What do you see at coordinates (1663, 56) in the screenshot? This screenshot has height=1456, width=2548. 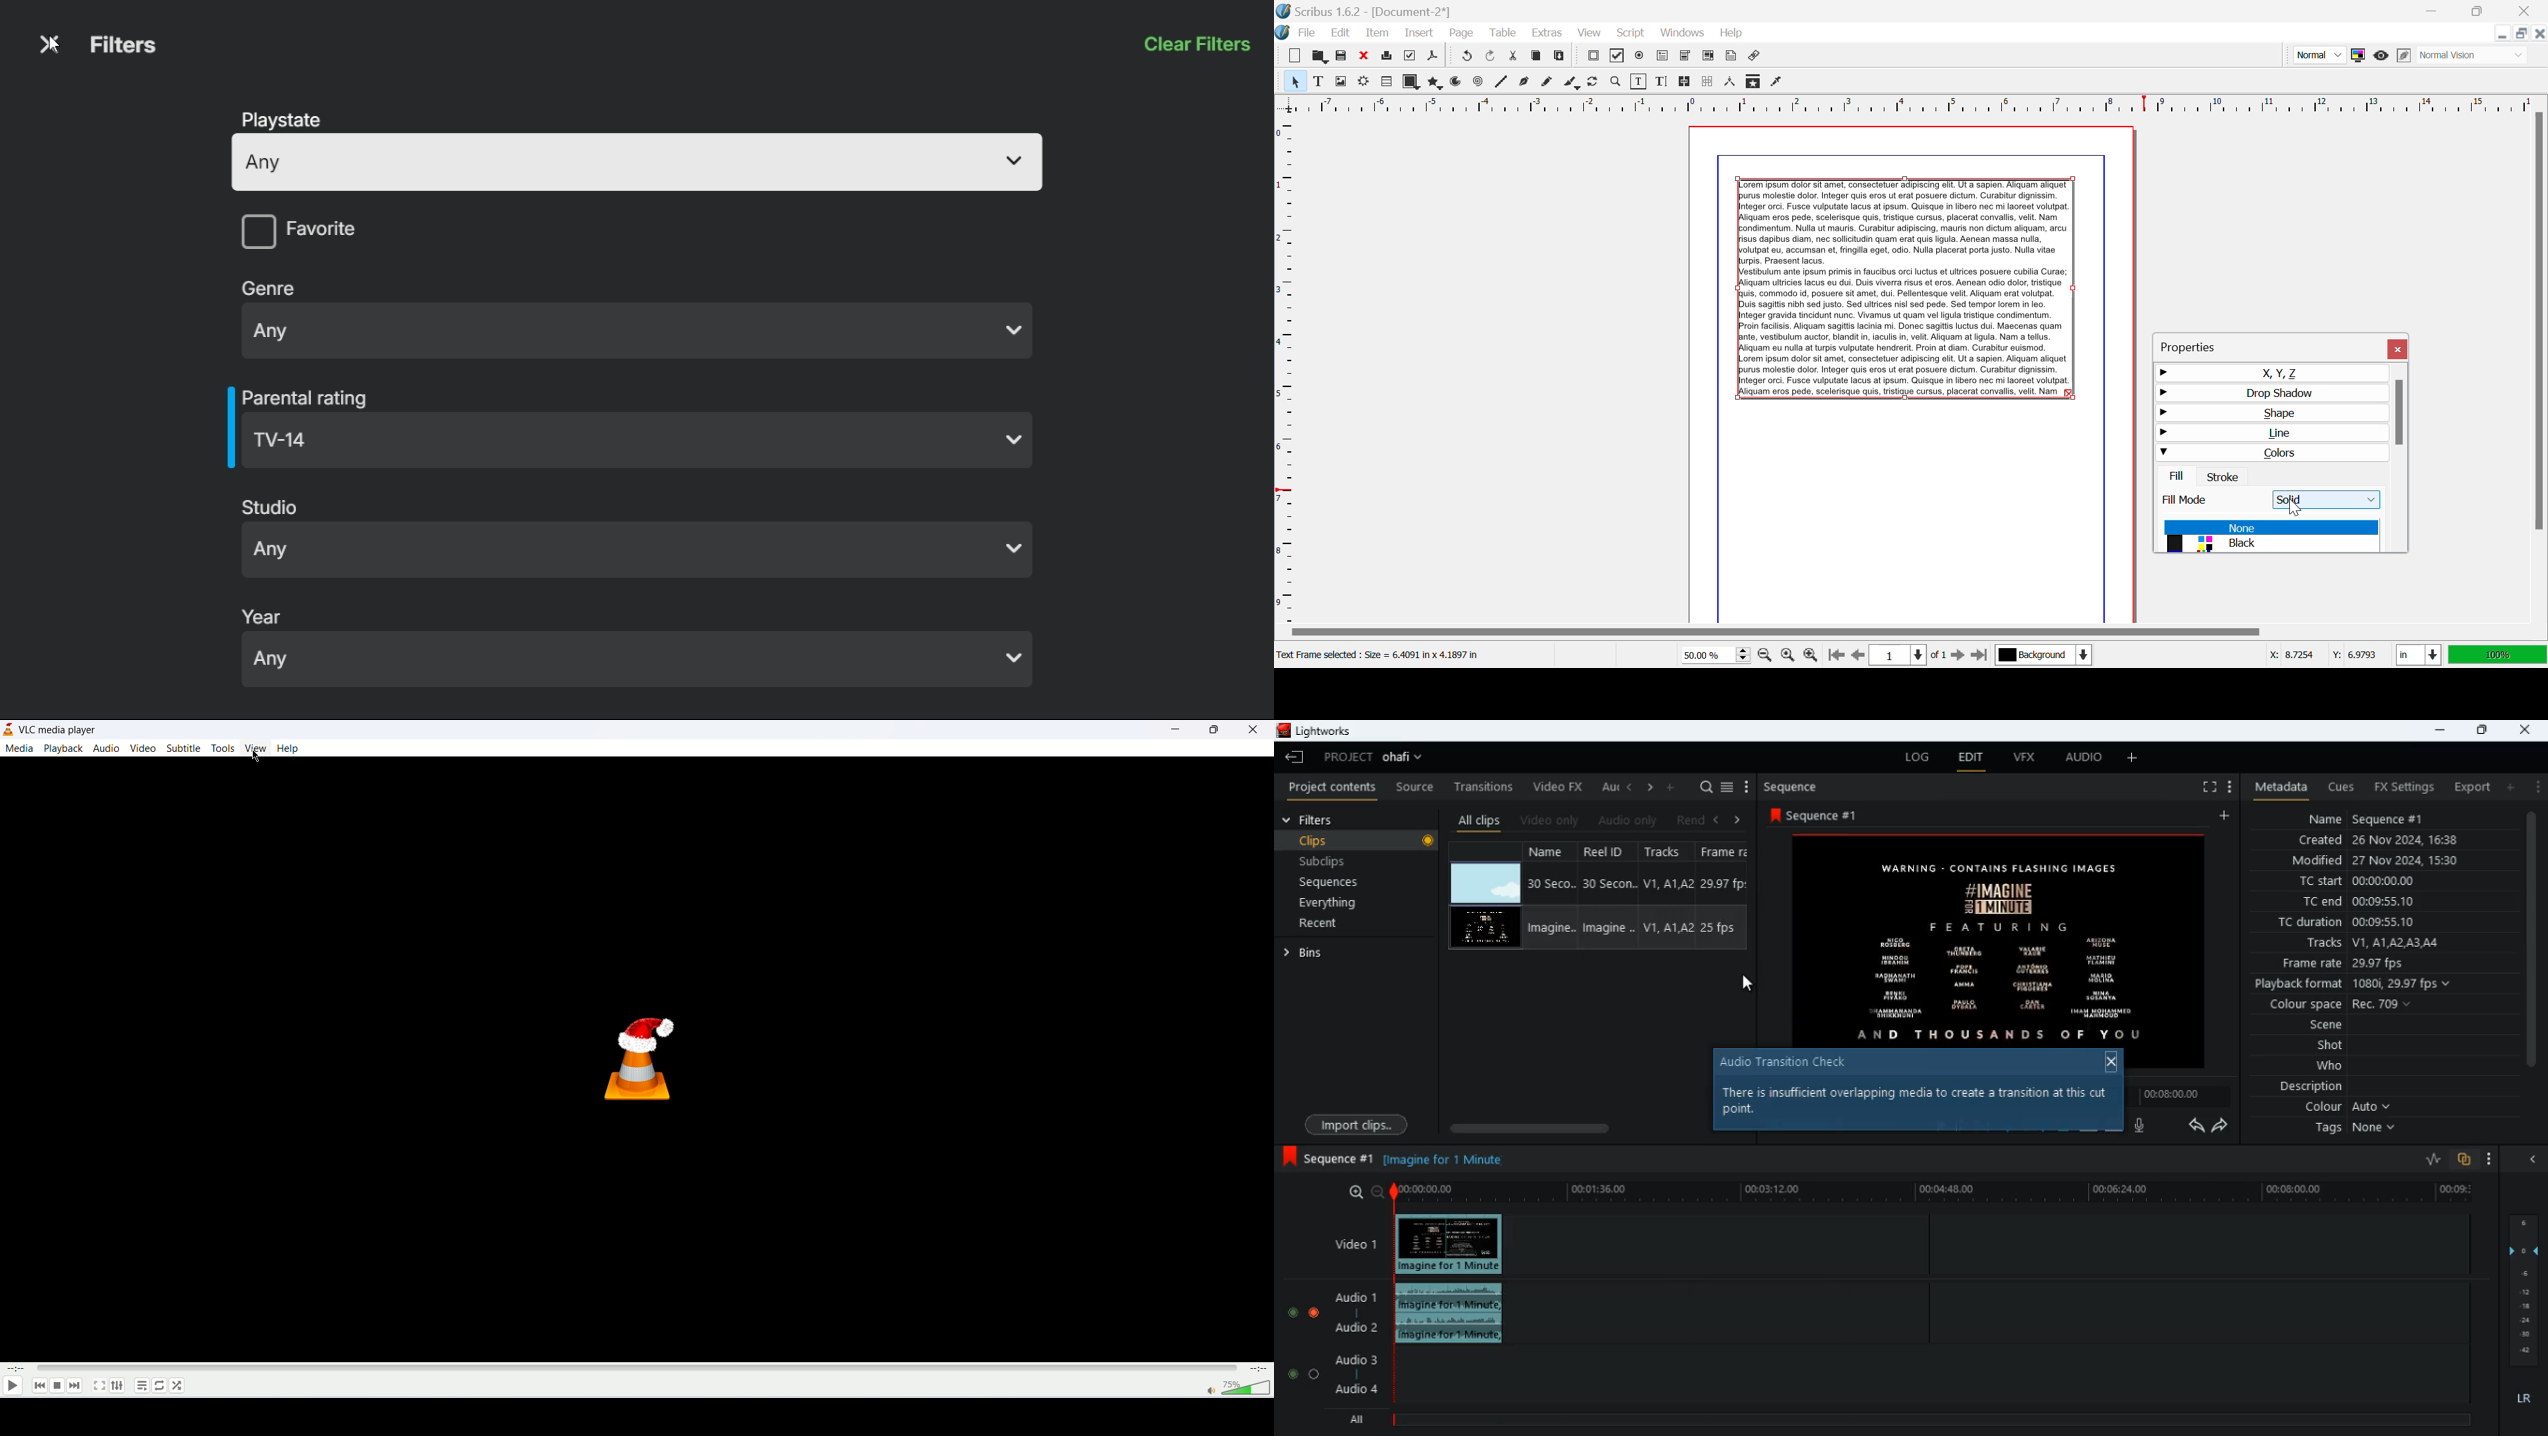 I see `Pdf Text Fields` at bounding box center [1663, 56].